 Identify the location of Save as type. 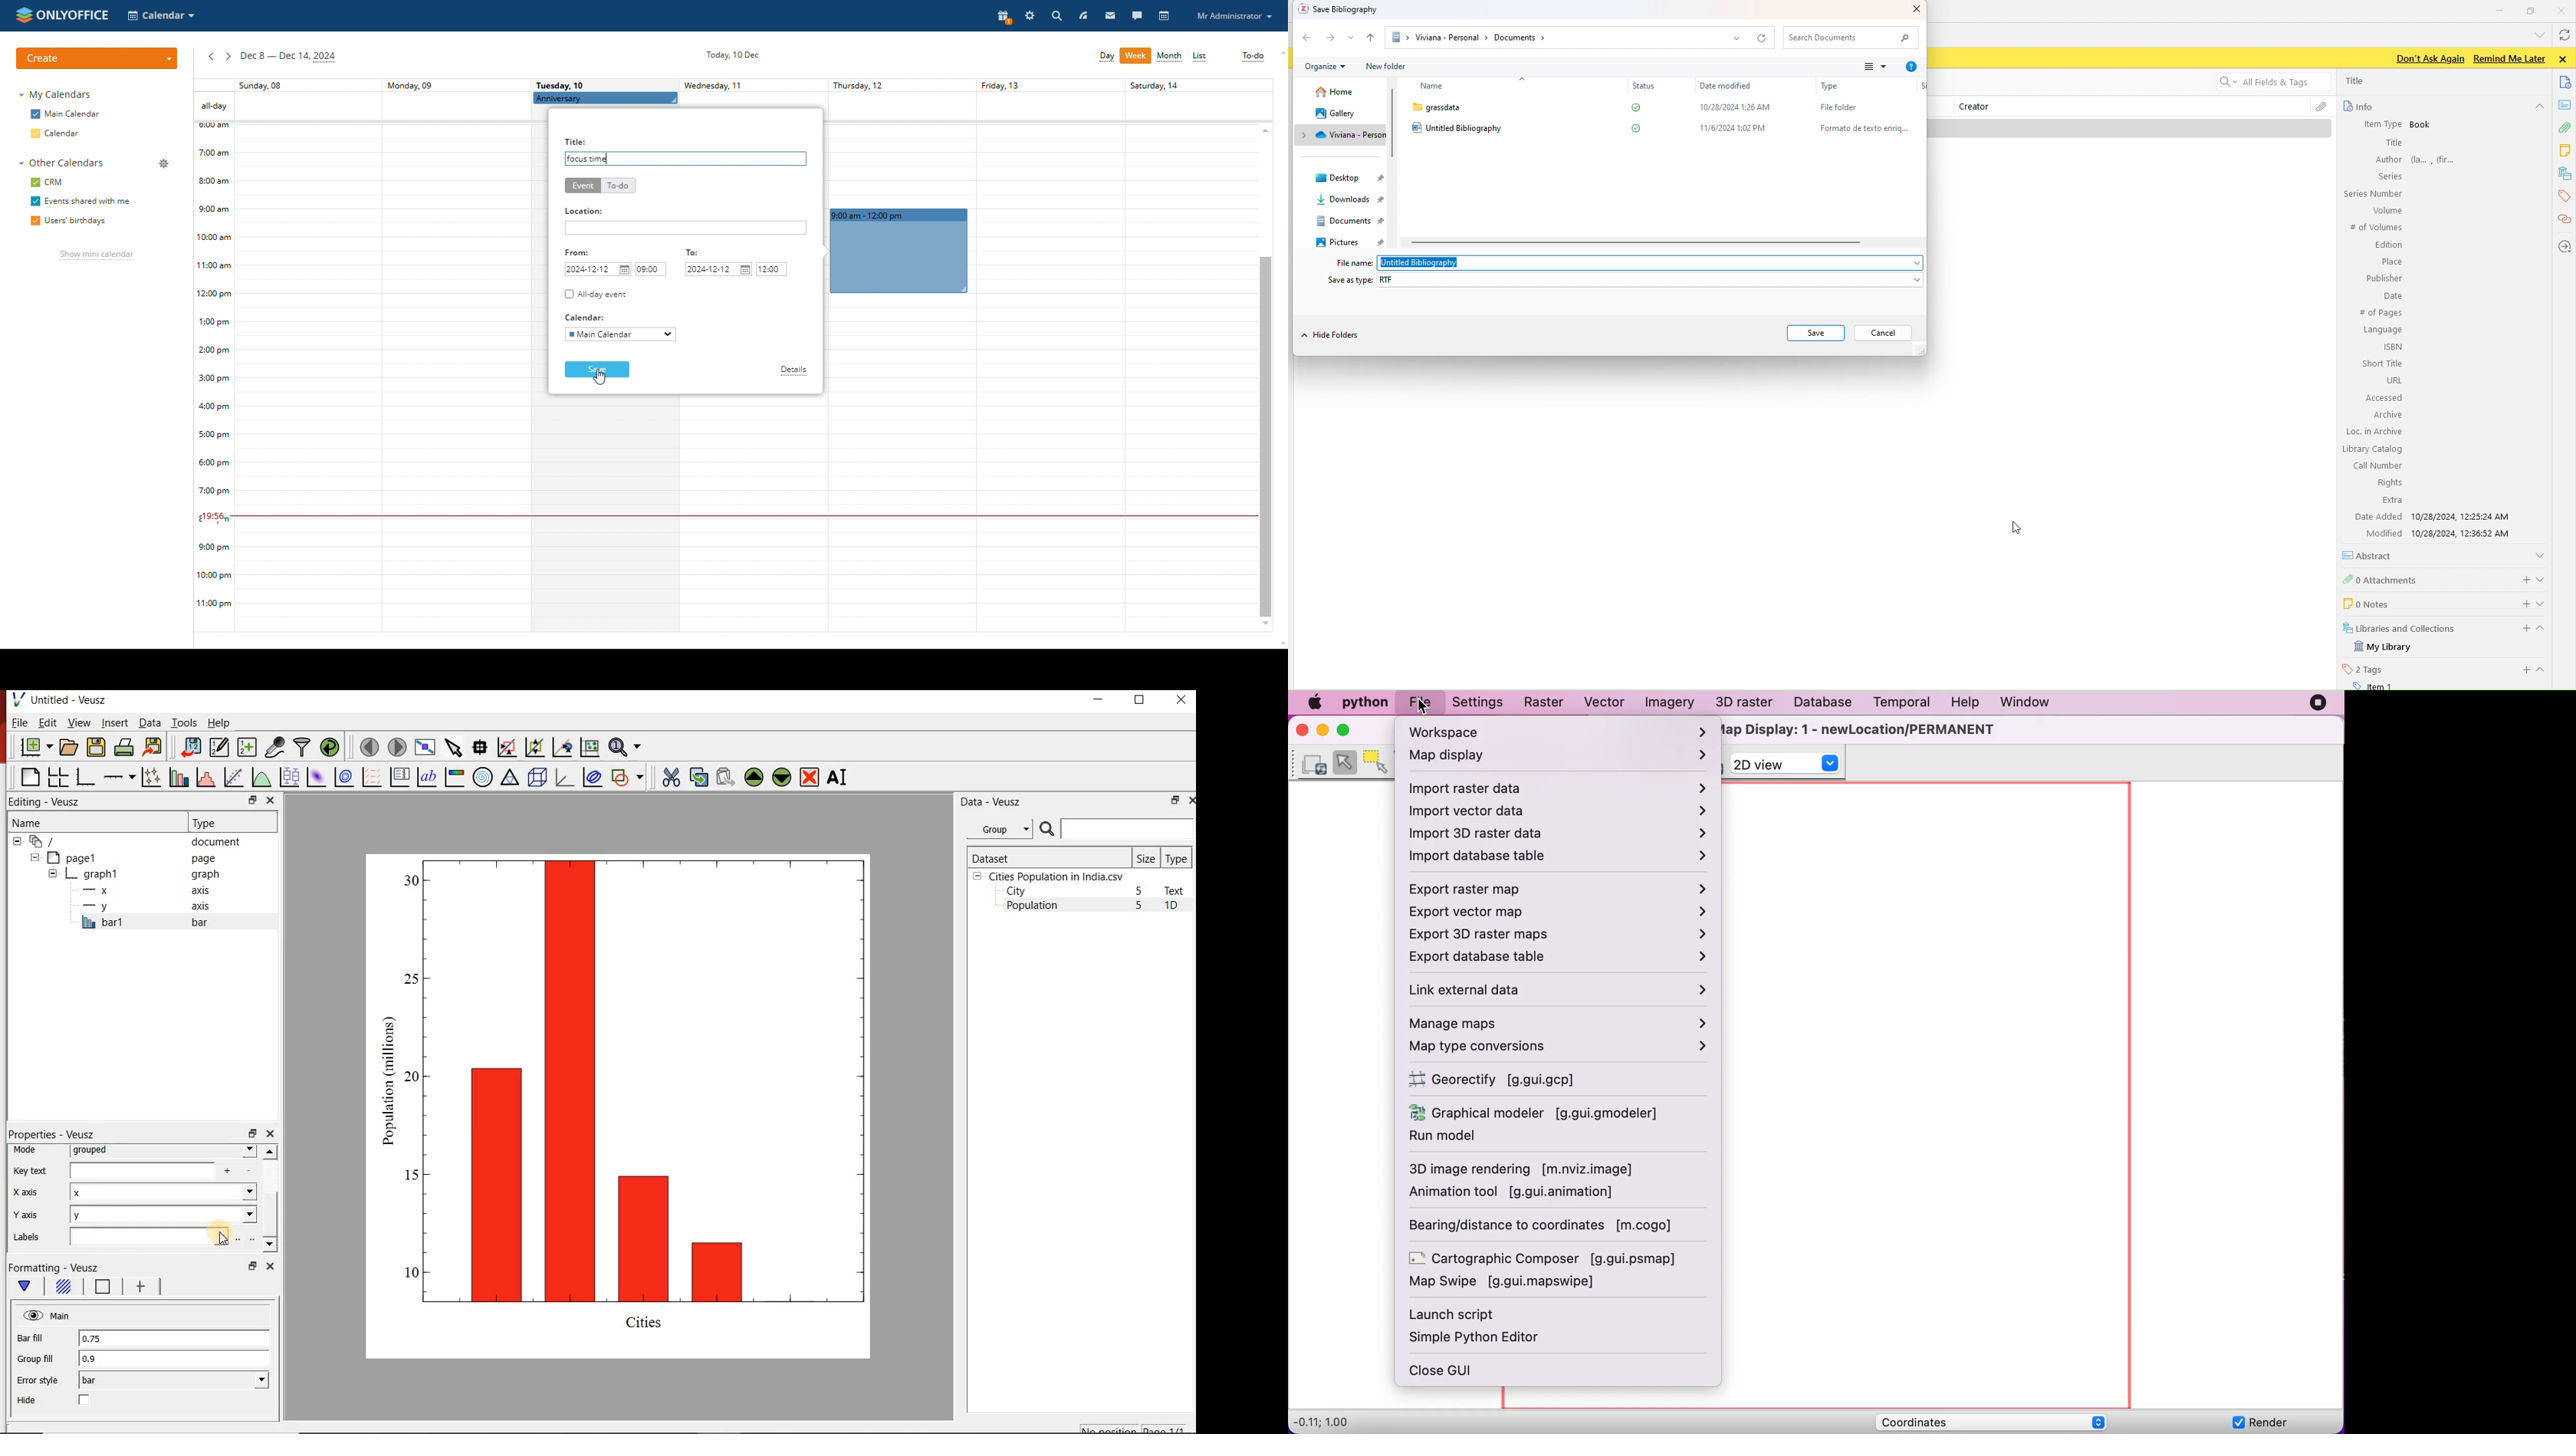
(1348, 279).